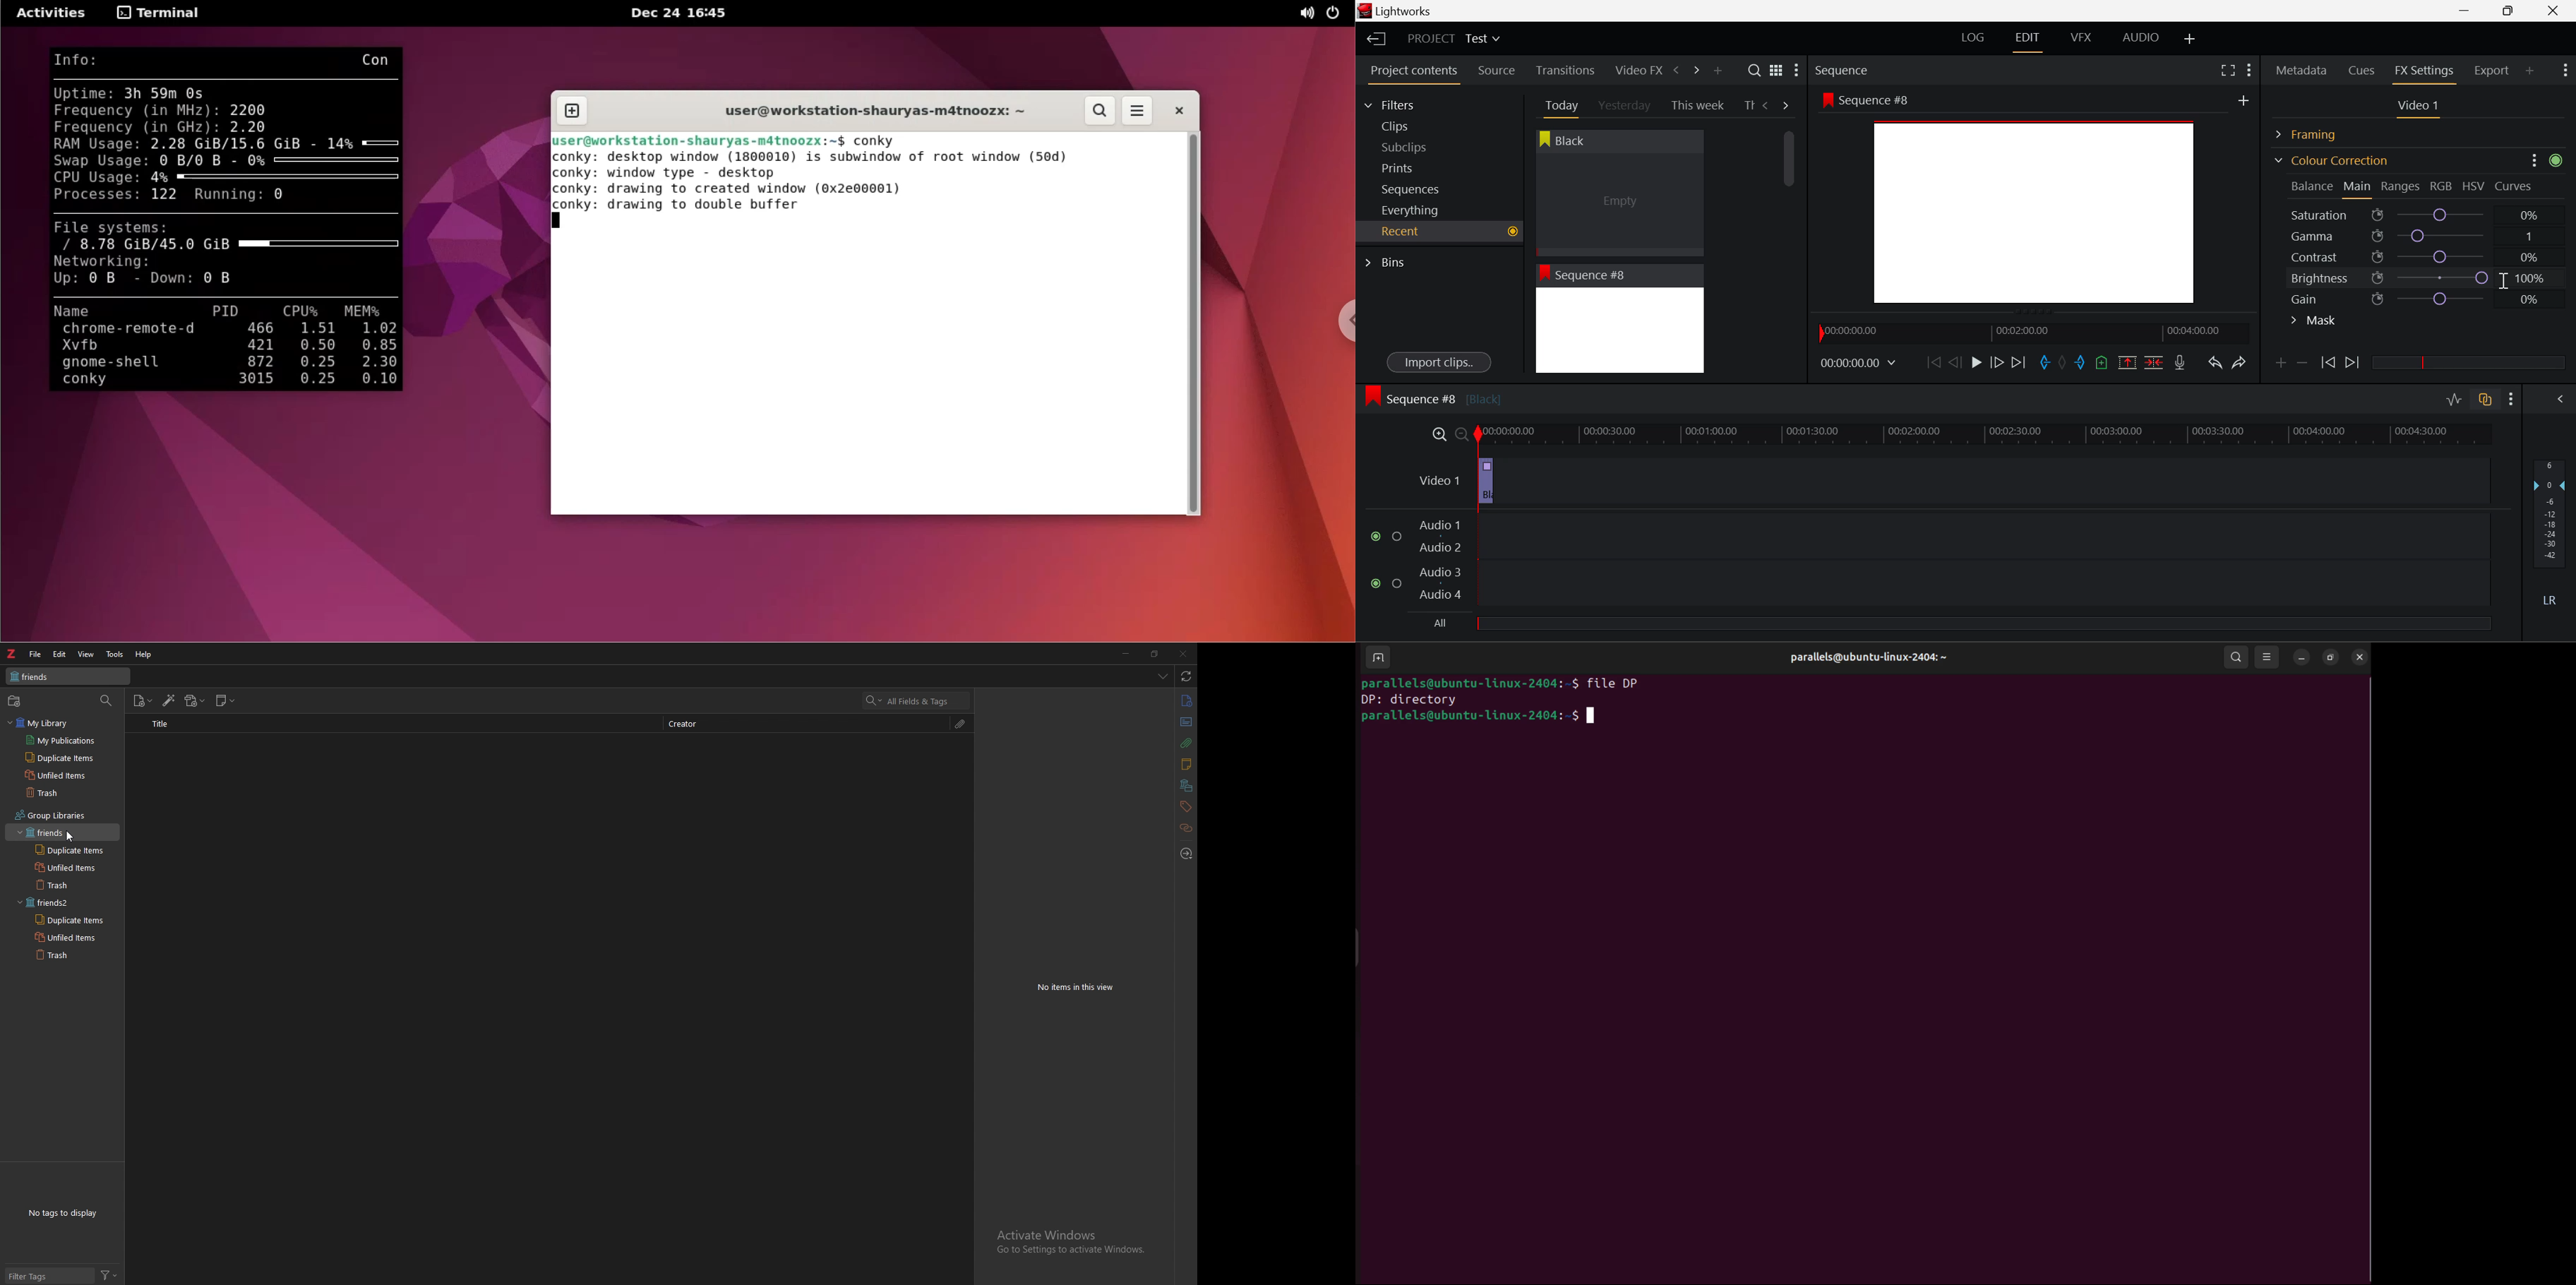 The image size is (2576, 1288). I want to click on search bar, so click(917, 700).